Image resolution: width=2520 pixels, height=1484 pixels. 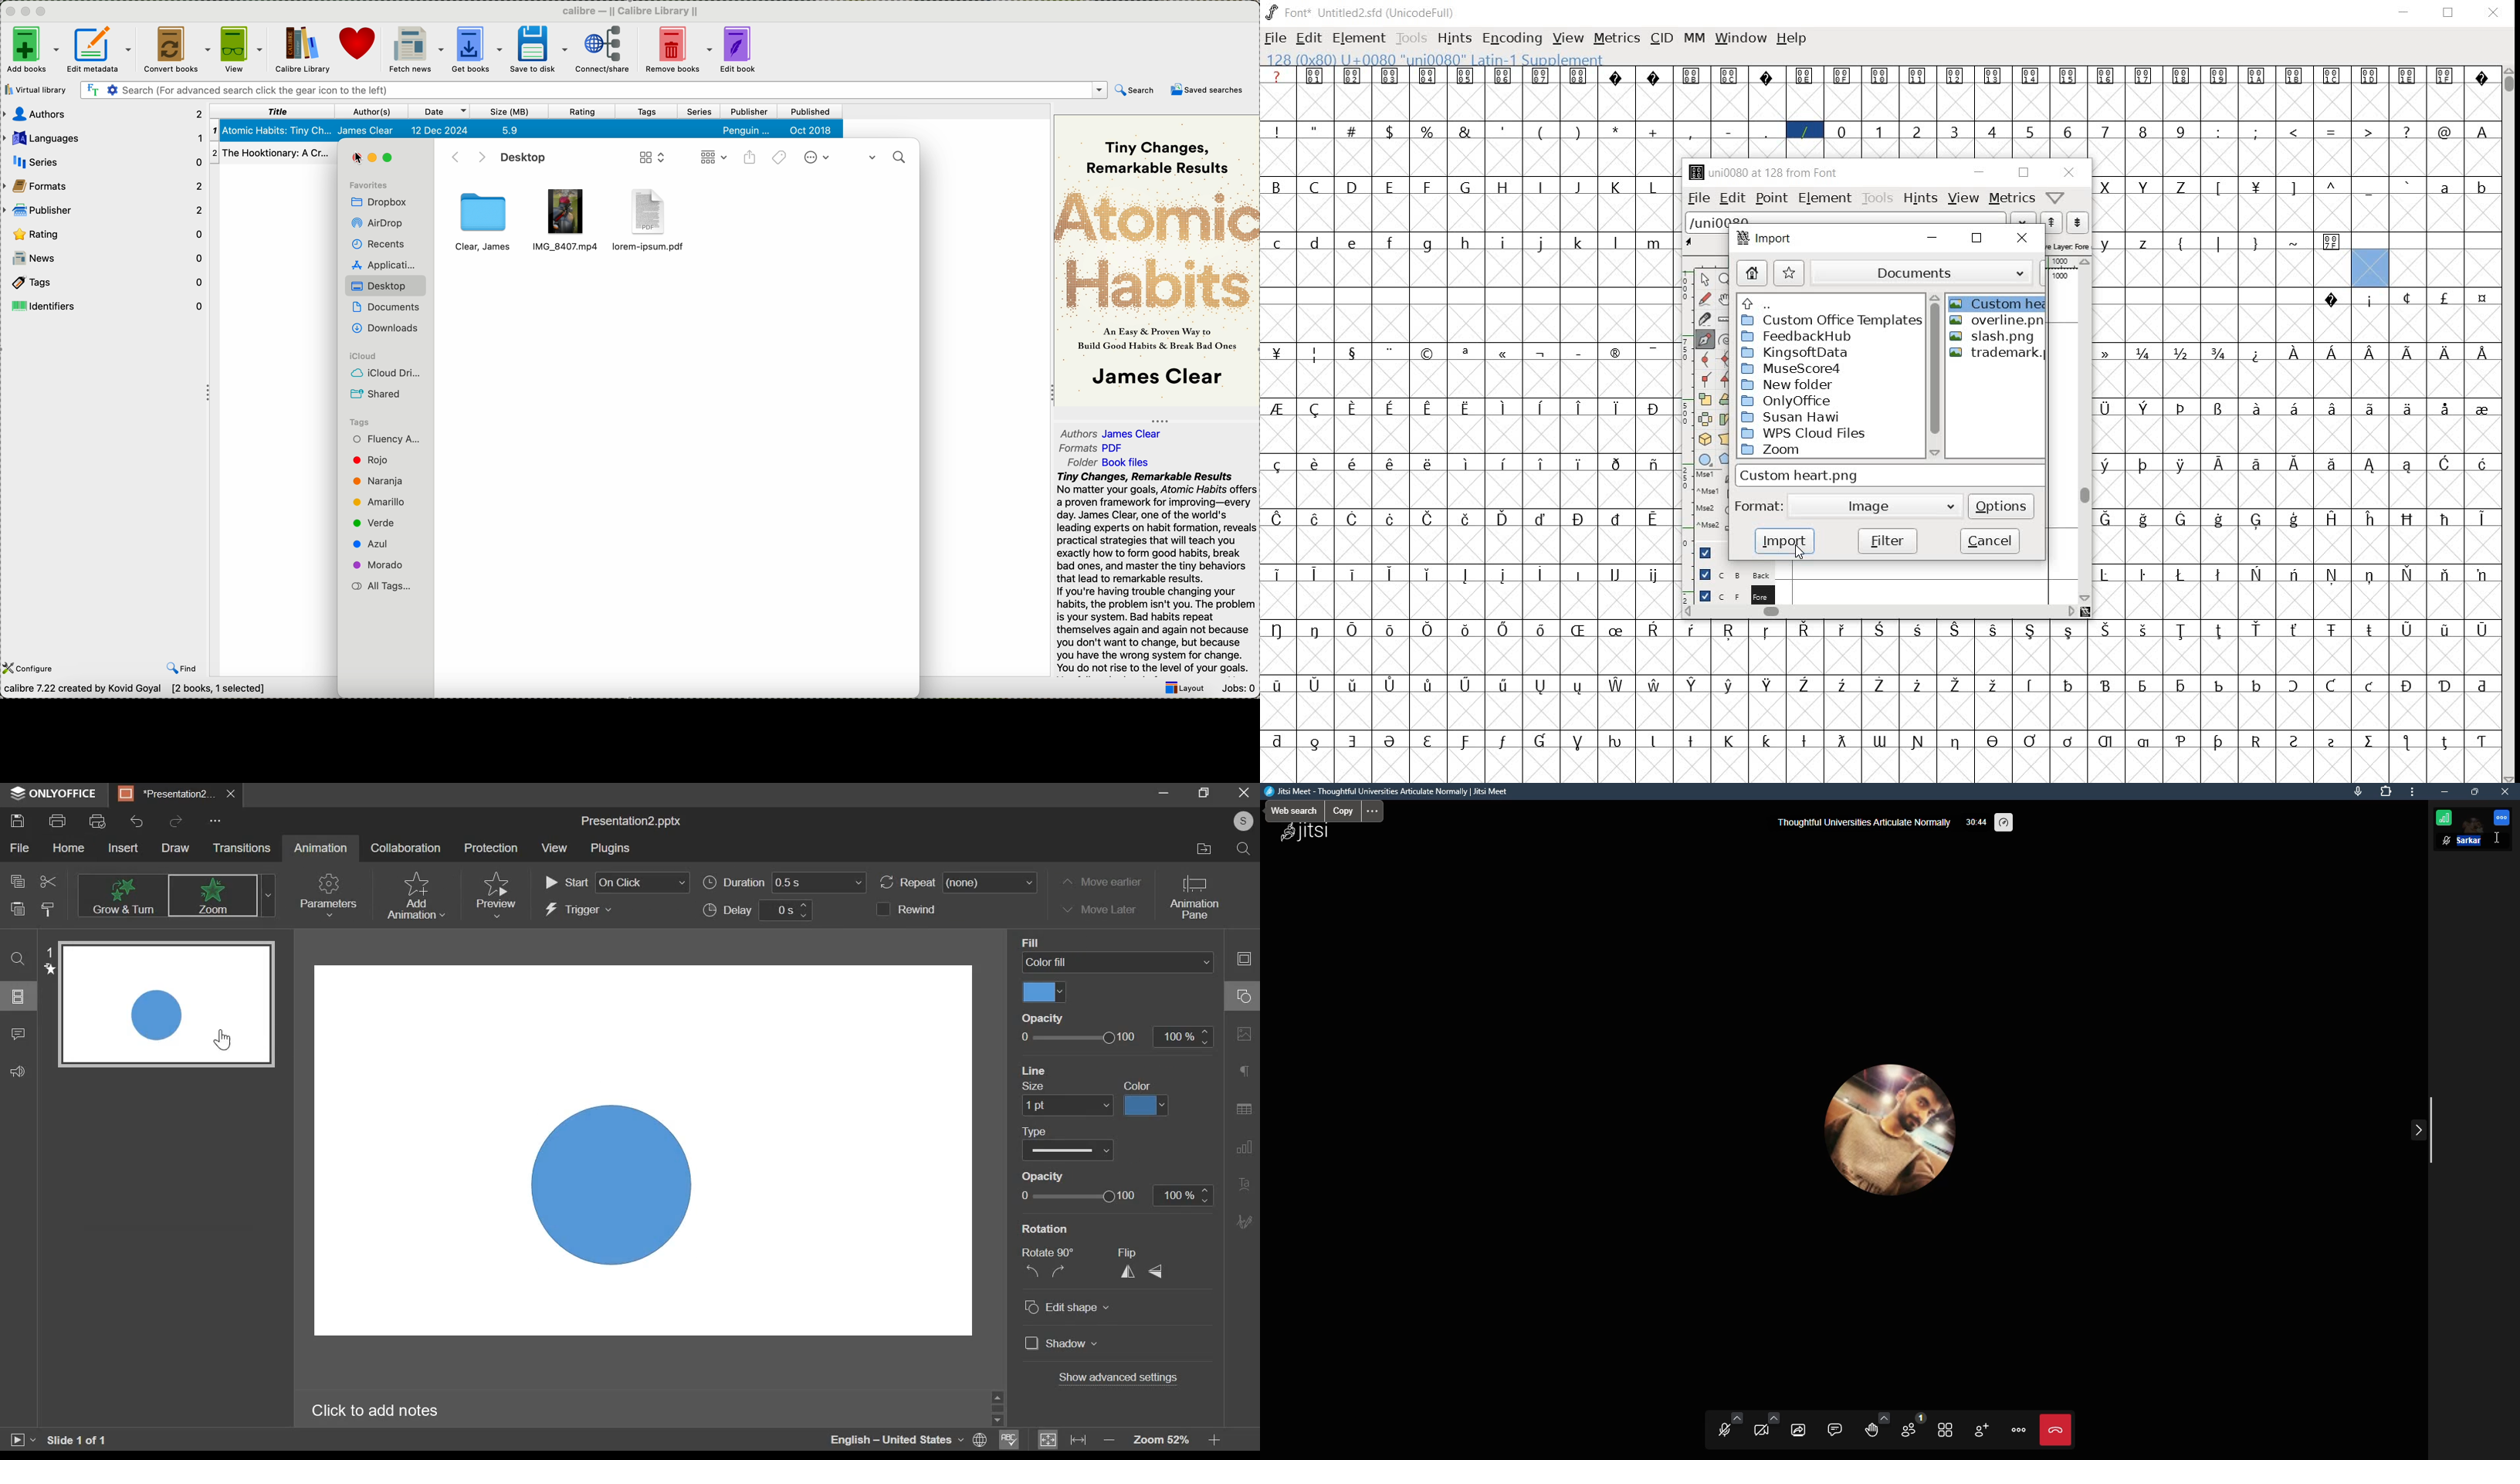 I want to click on glyph, so click(x=1465, y=684).